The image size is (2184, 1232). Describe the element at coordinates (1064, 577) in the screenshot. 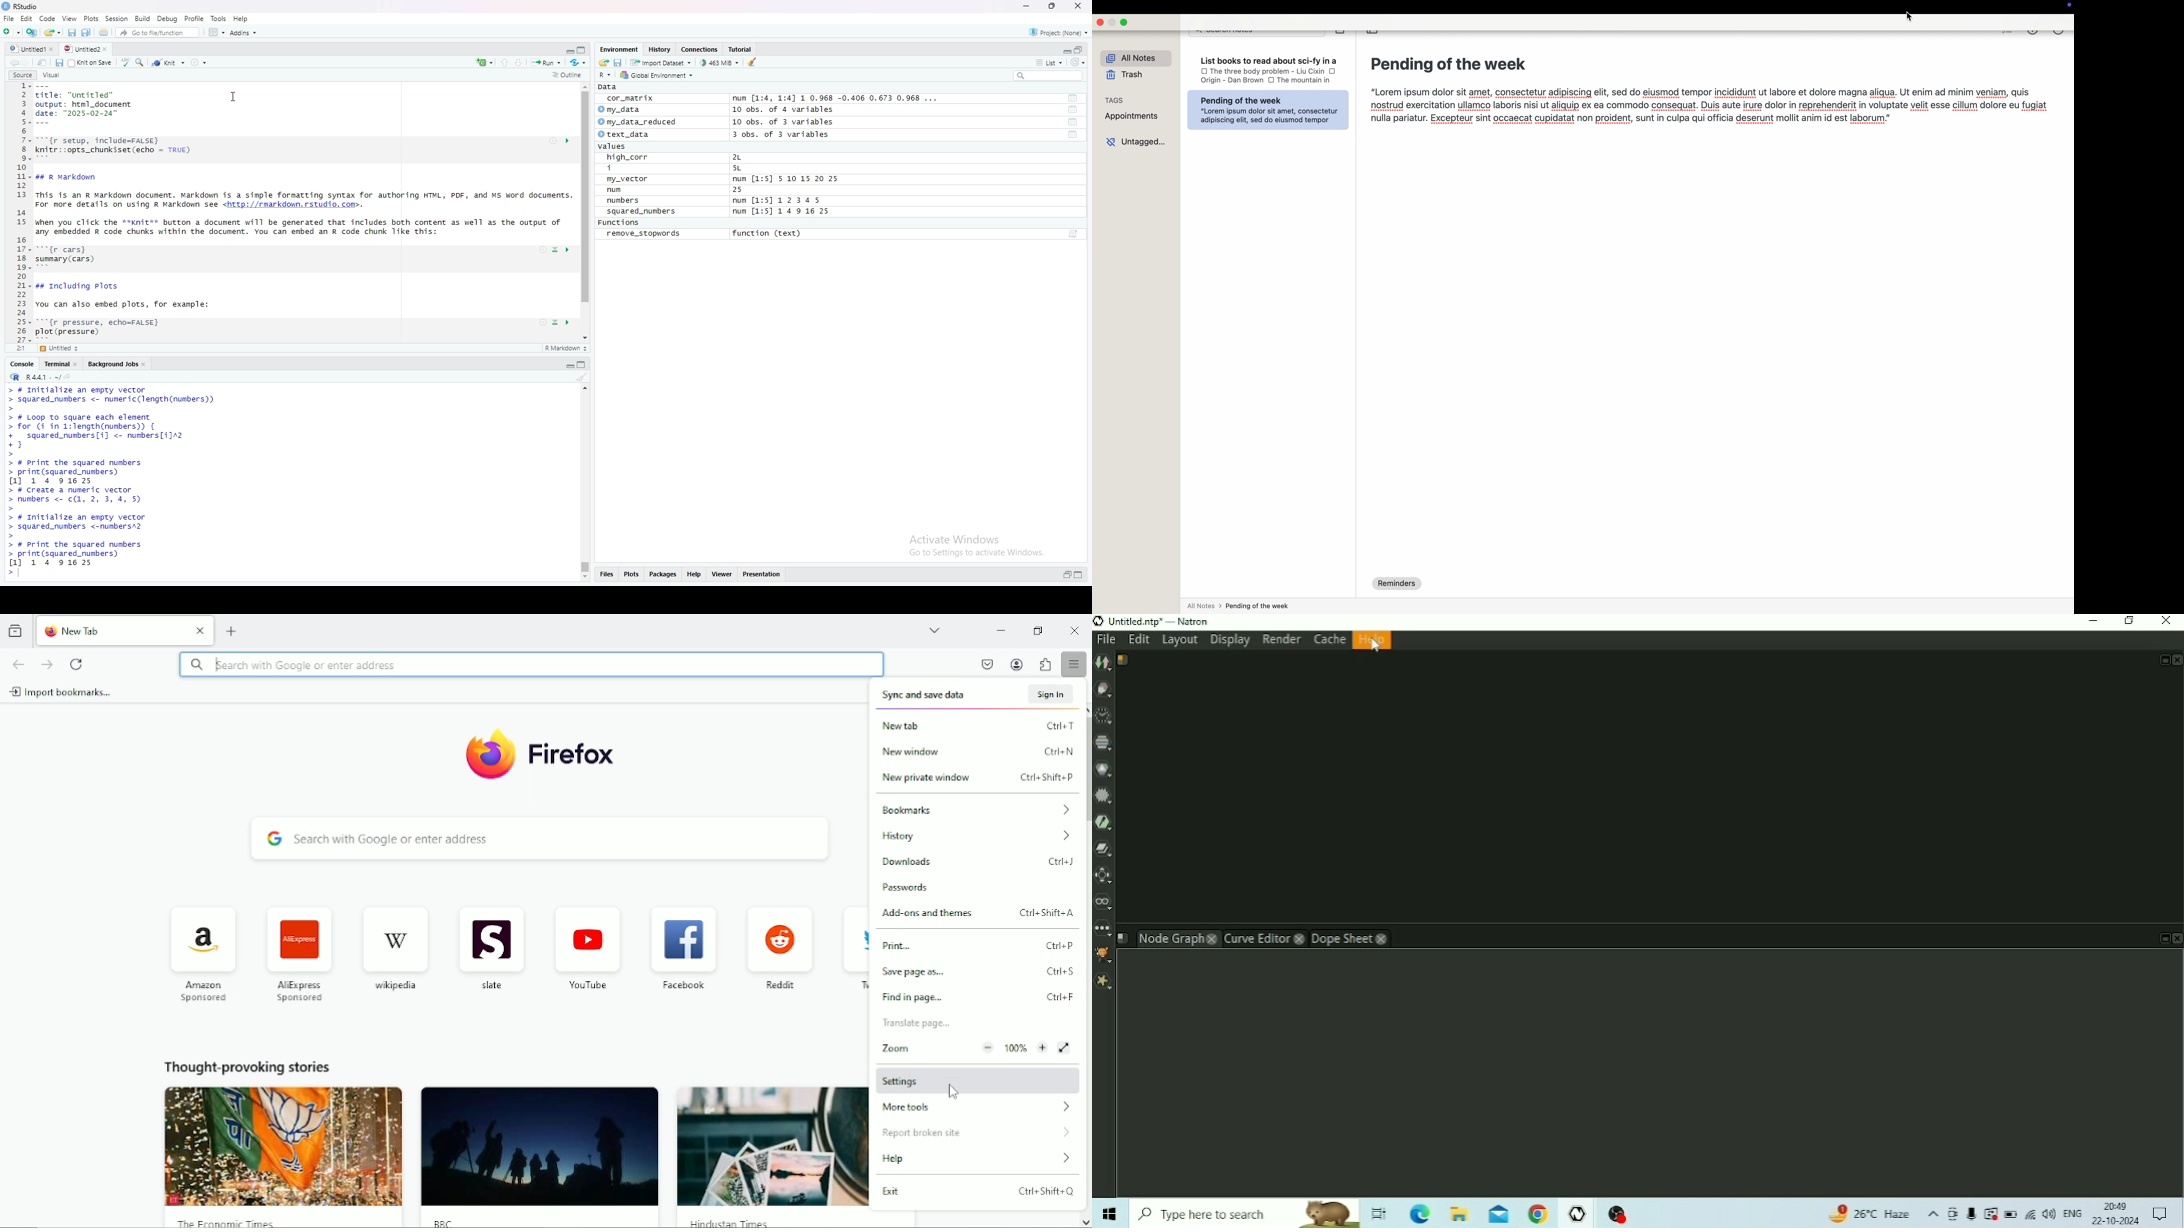

I see `minimize` at that location.